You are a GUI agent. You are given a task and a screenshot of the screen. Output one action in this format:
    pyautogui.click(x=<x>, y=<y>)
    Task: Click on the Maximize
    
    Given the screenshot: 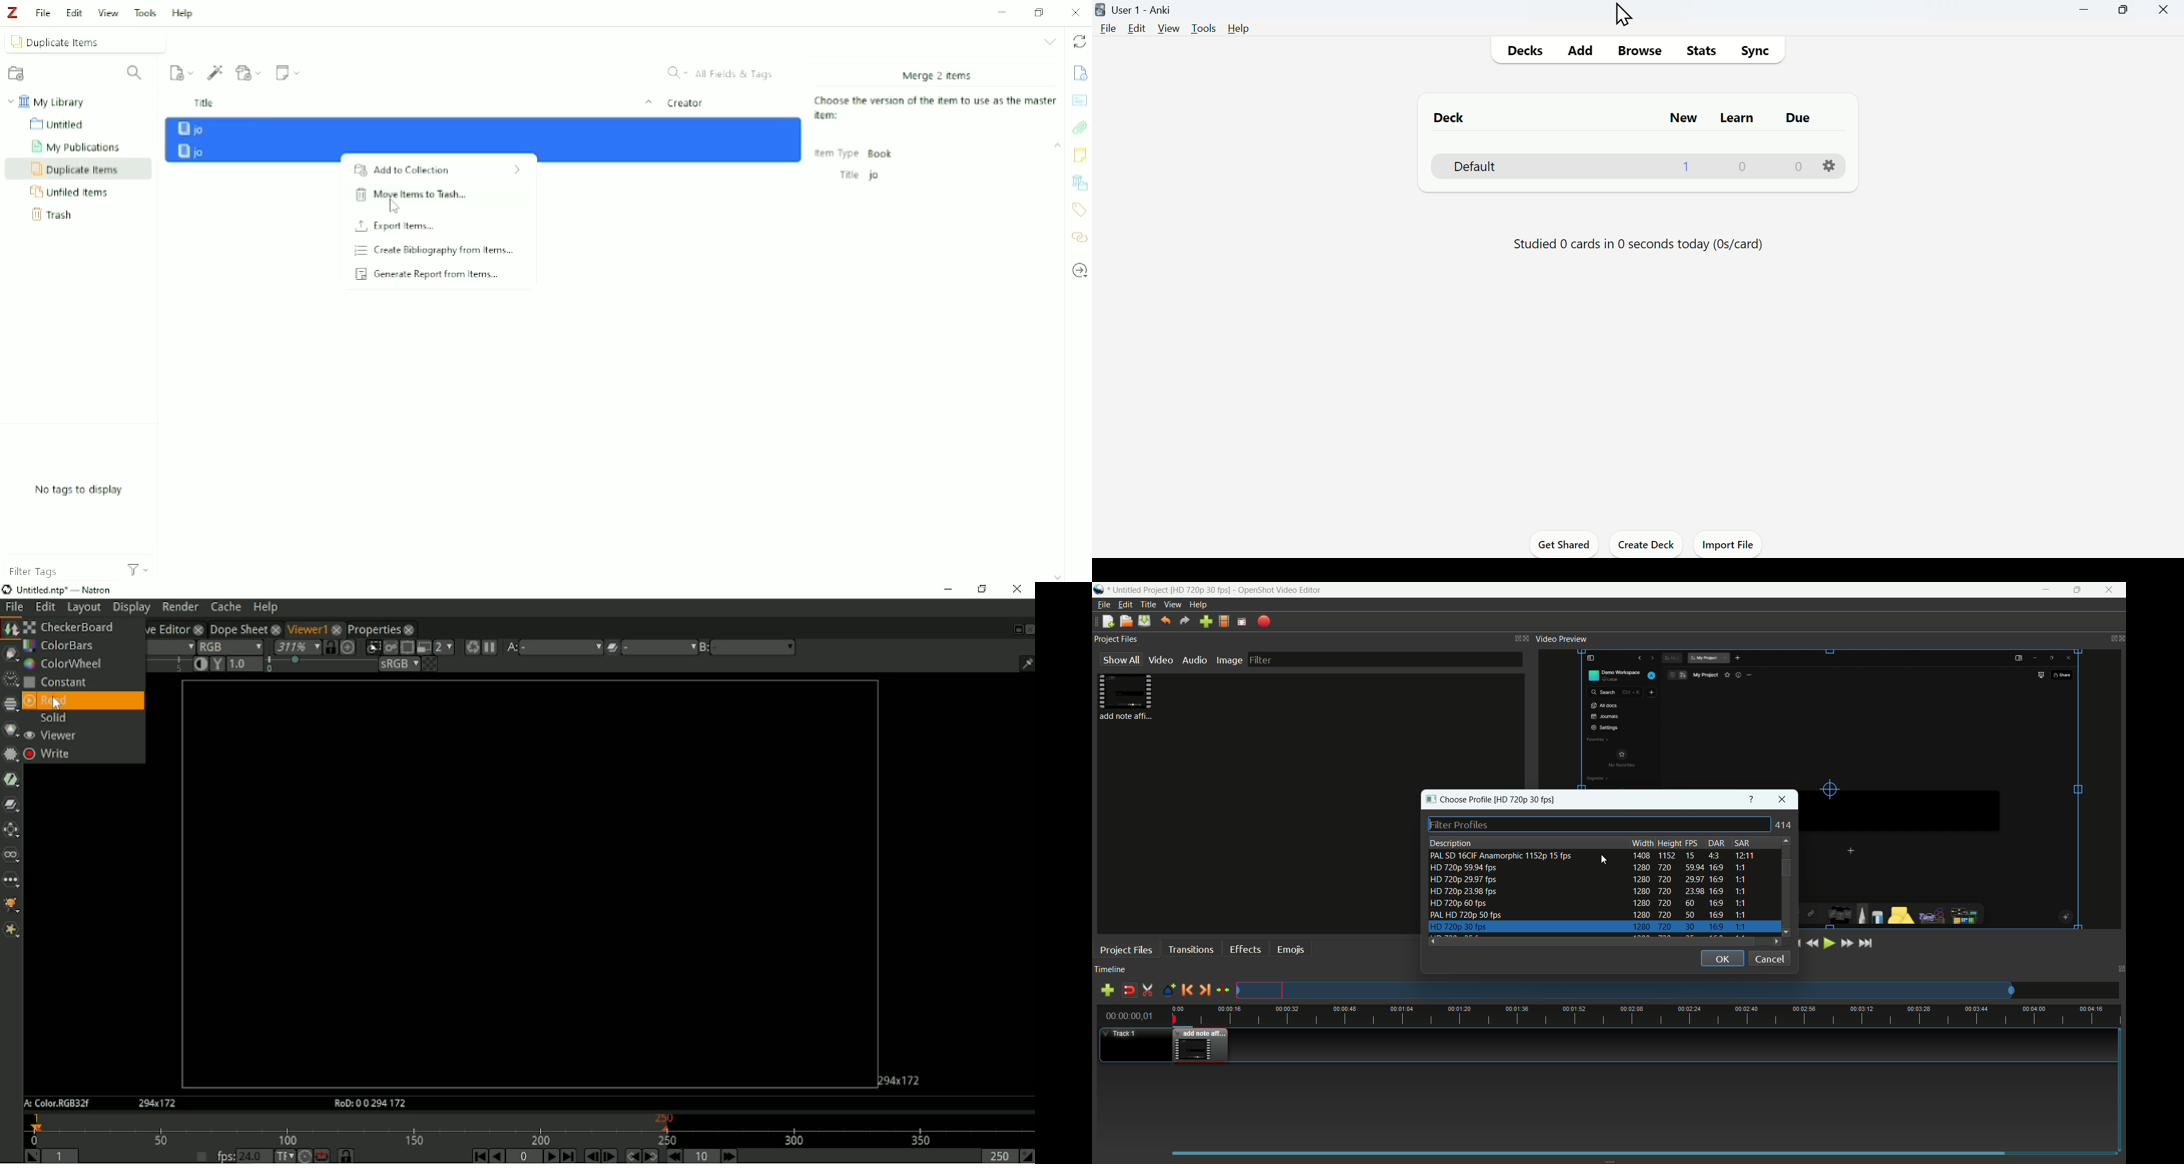 What is the action you would take?
    pyautogui.click(x=1042, y=12)
    